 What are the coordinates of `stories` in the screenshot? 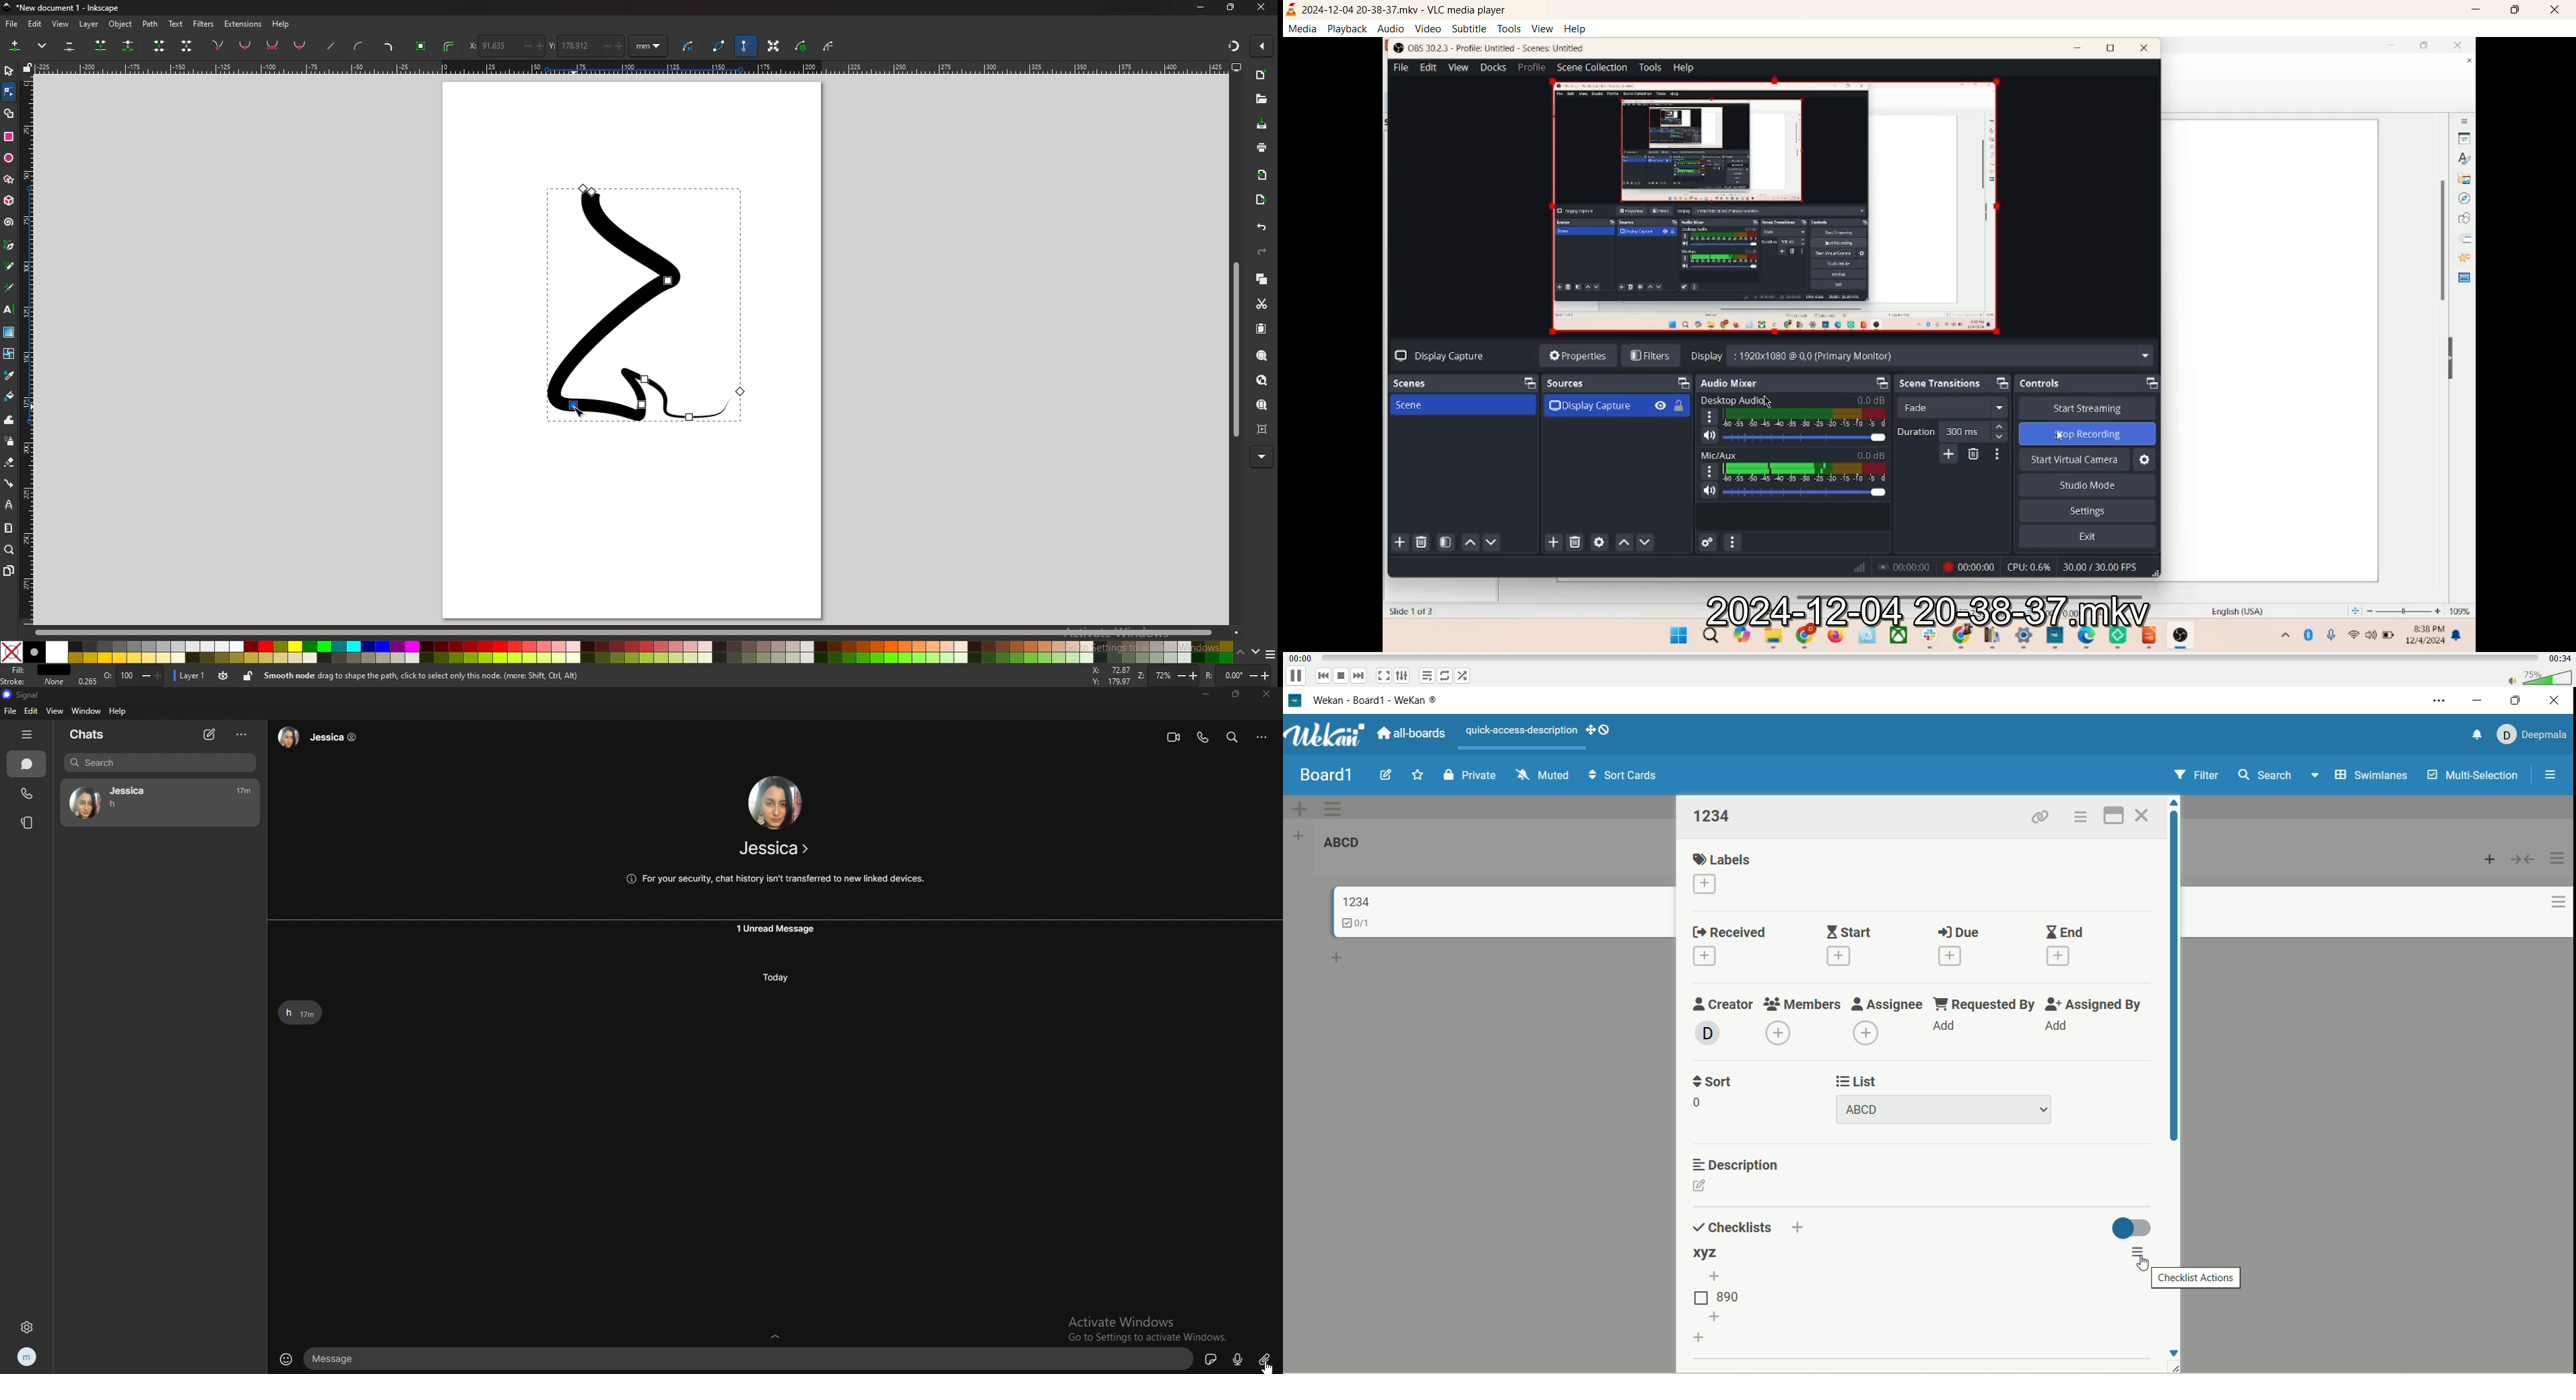 It's located at (29, 822).